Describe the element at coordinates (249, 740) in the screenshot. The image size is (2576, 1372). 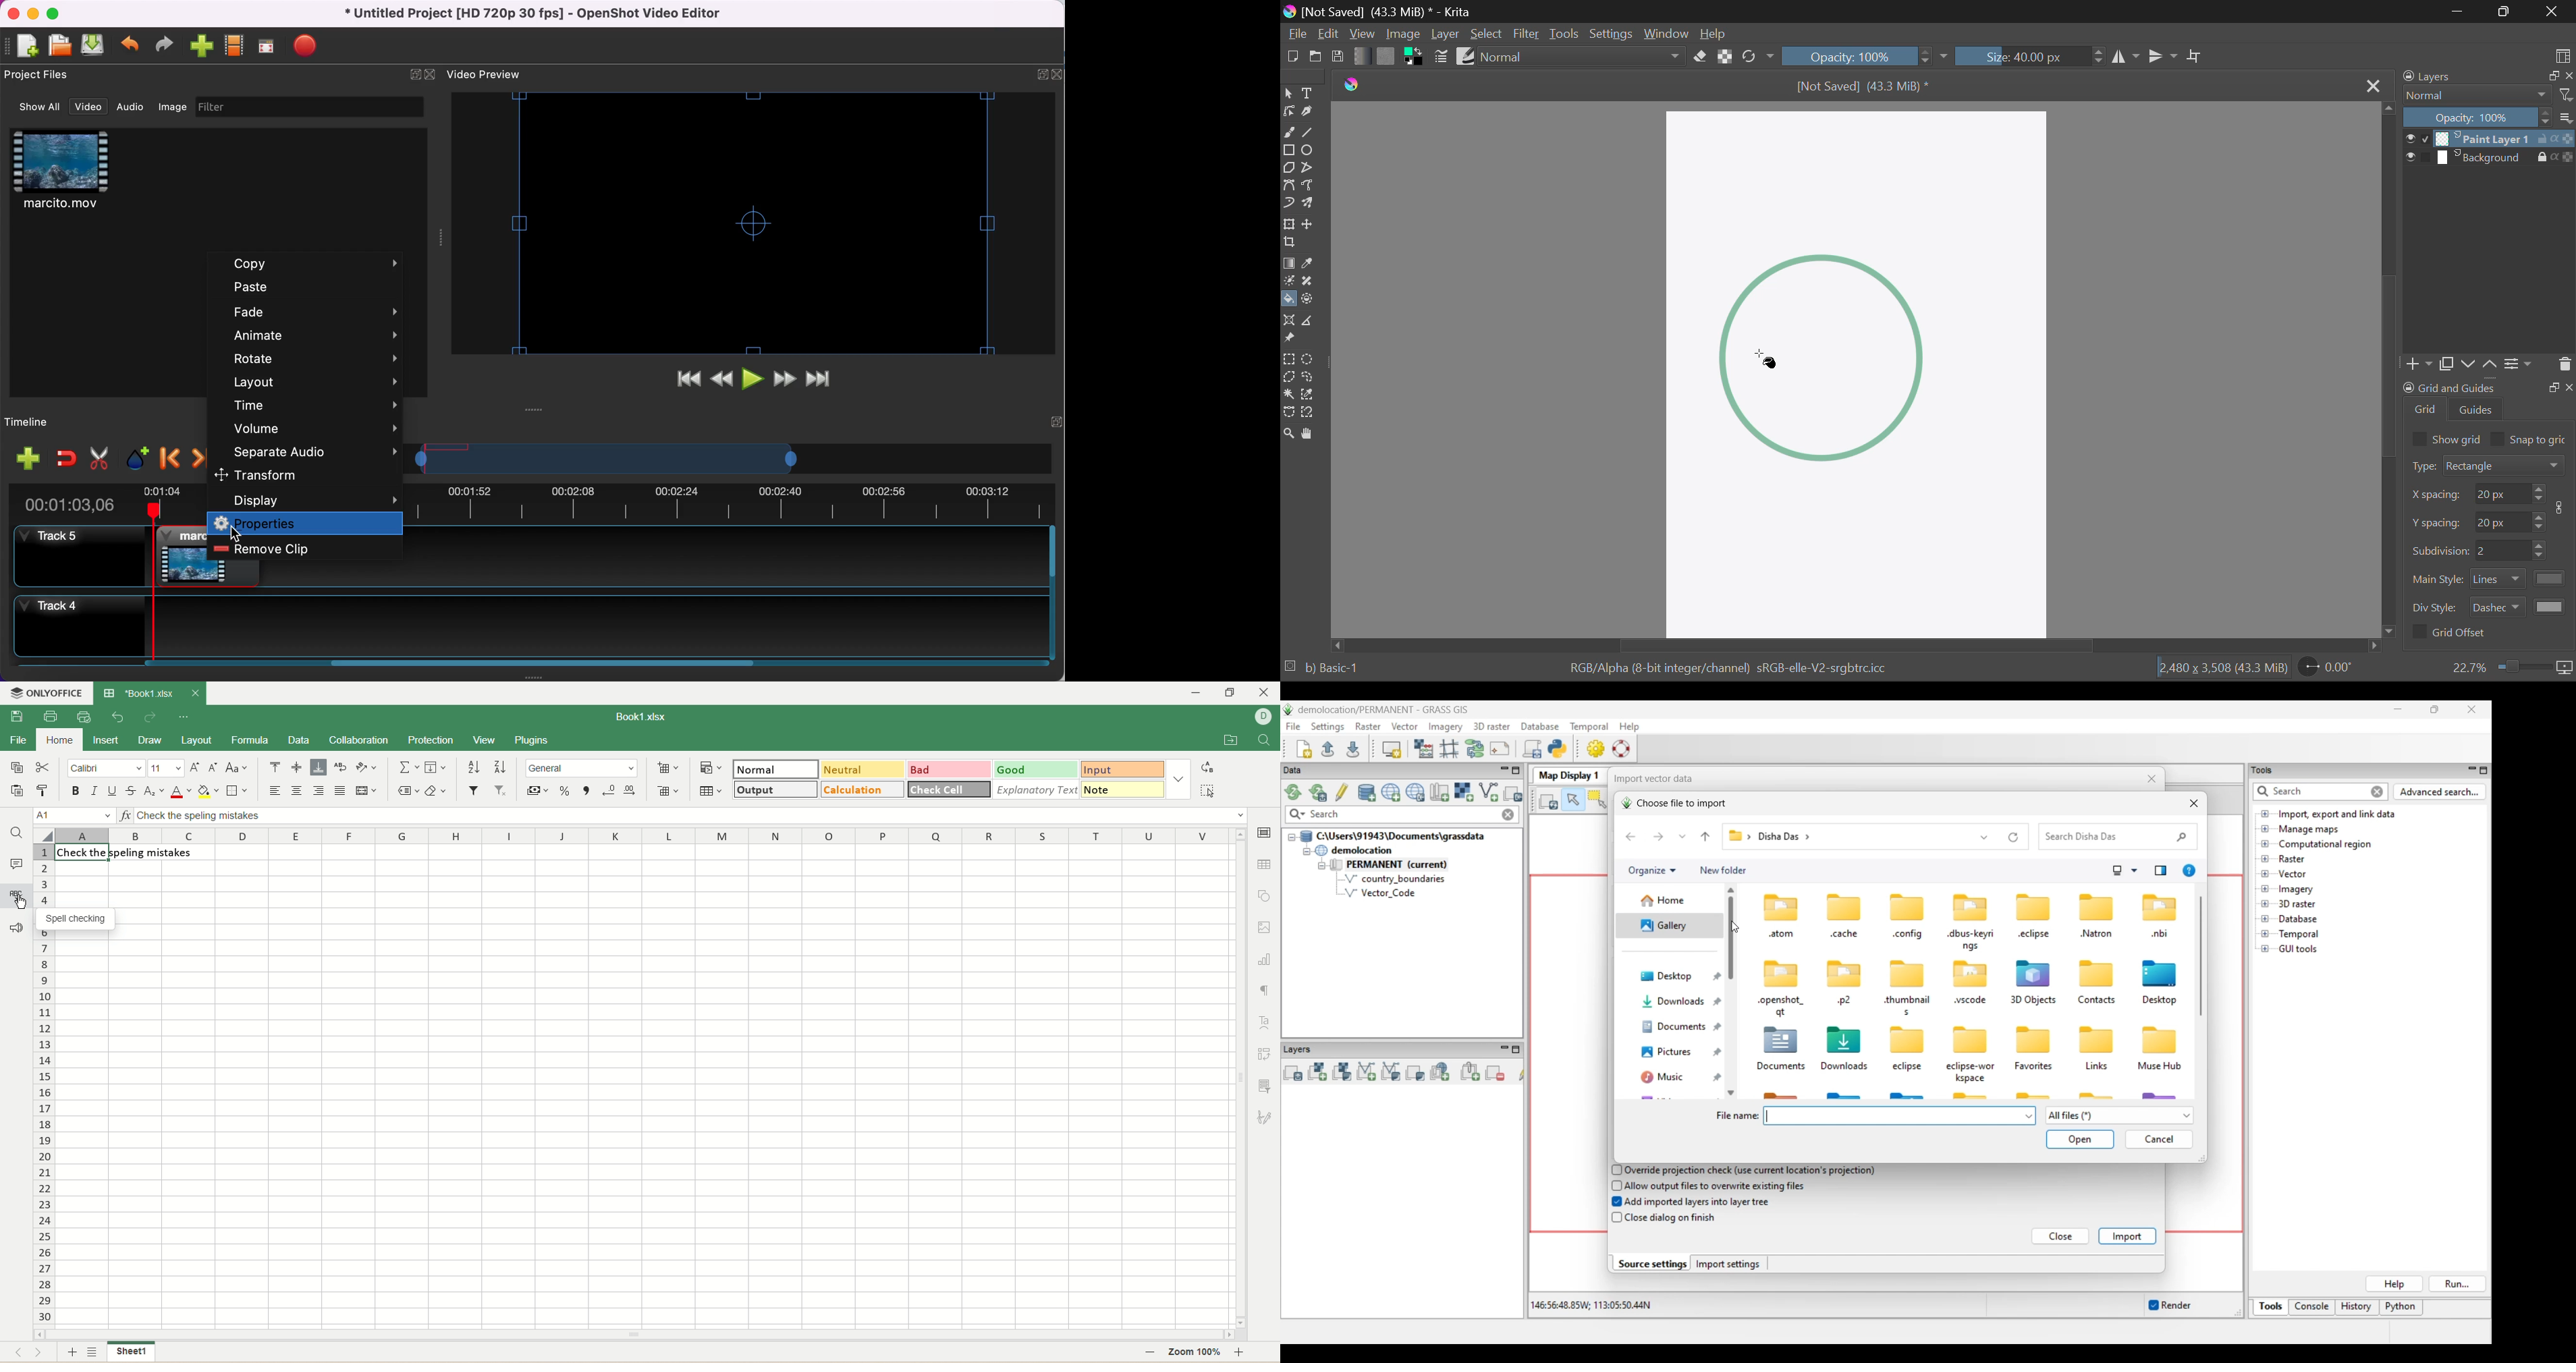
I see `formula` at that location.